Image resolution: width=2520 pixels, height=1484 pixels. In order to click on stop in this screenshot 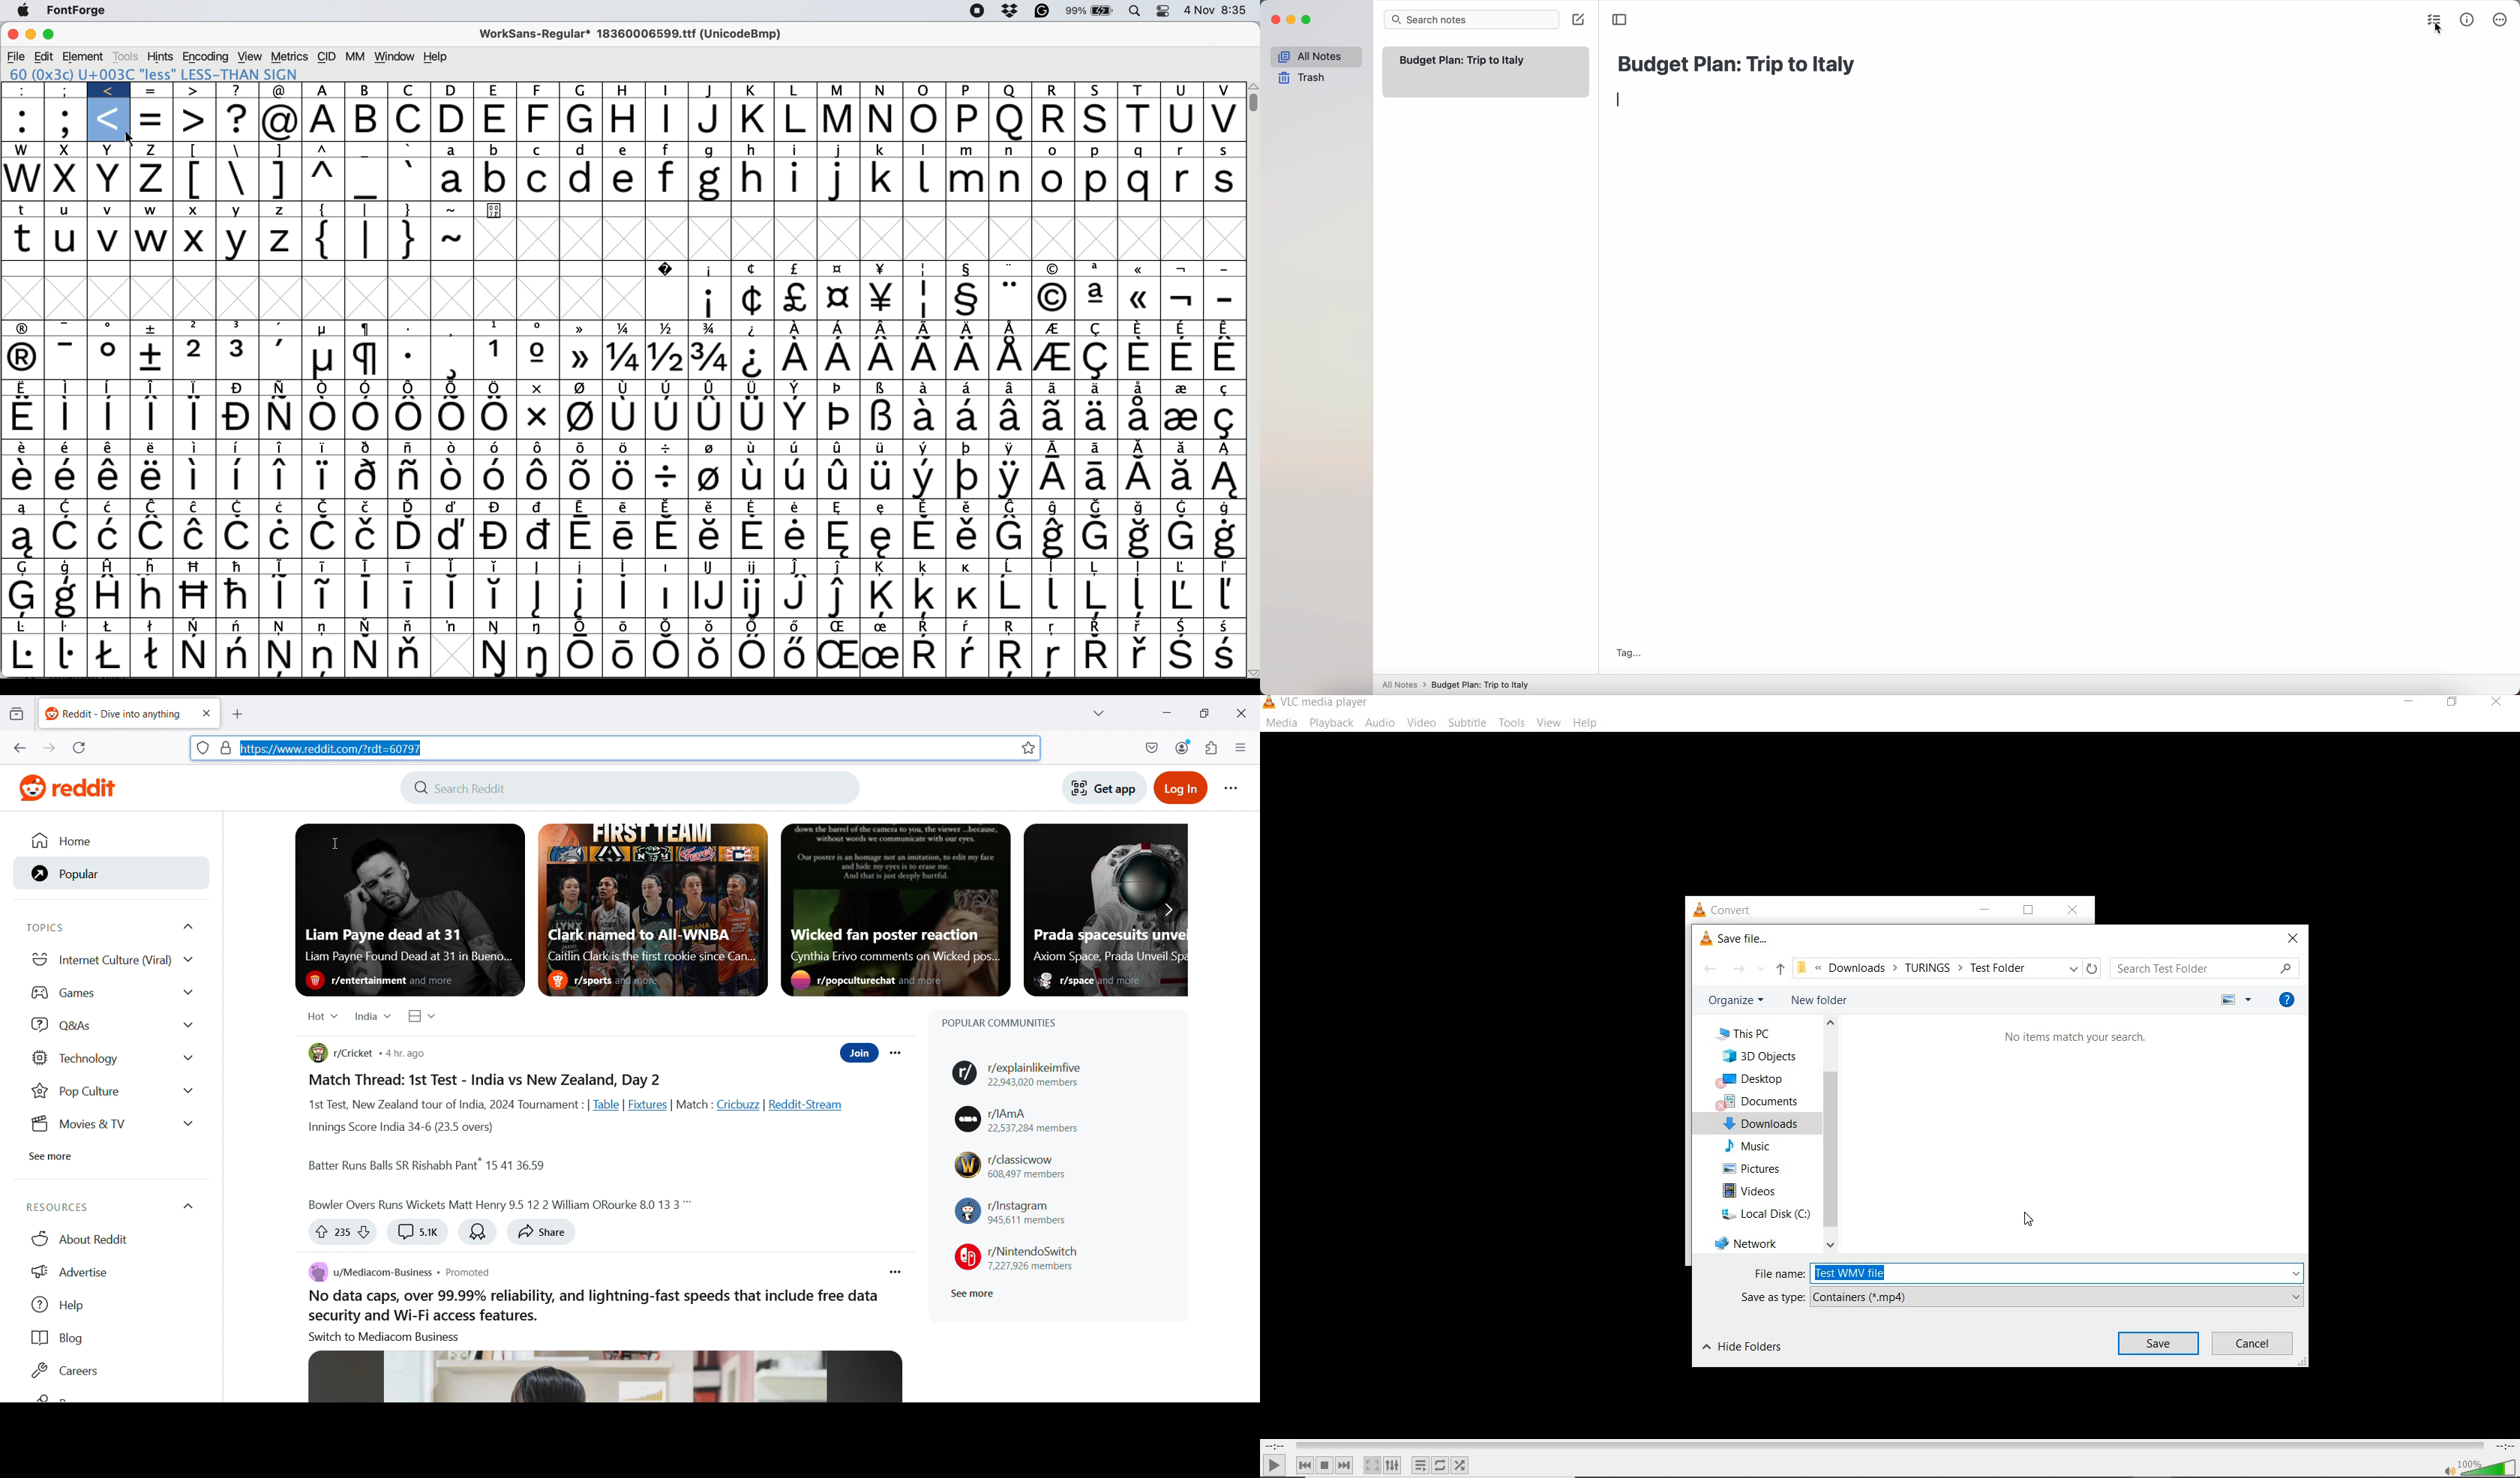, I will do `click(1324, 1465)`.